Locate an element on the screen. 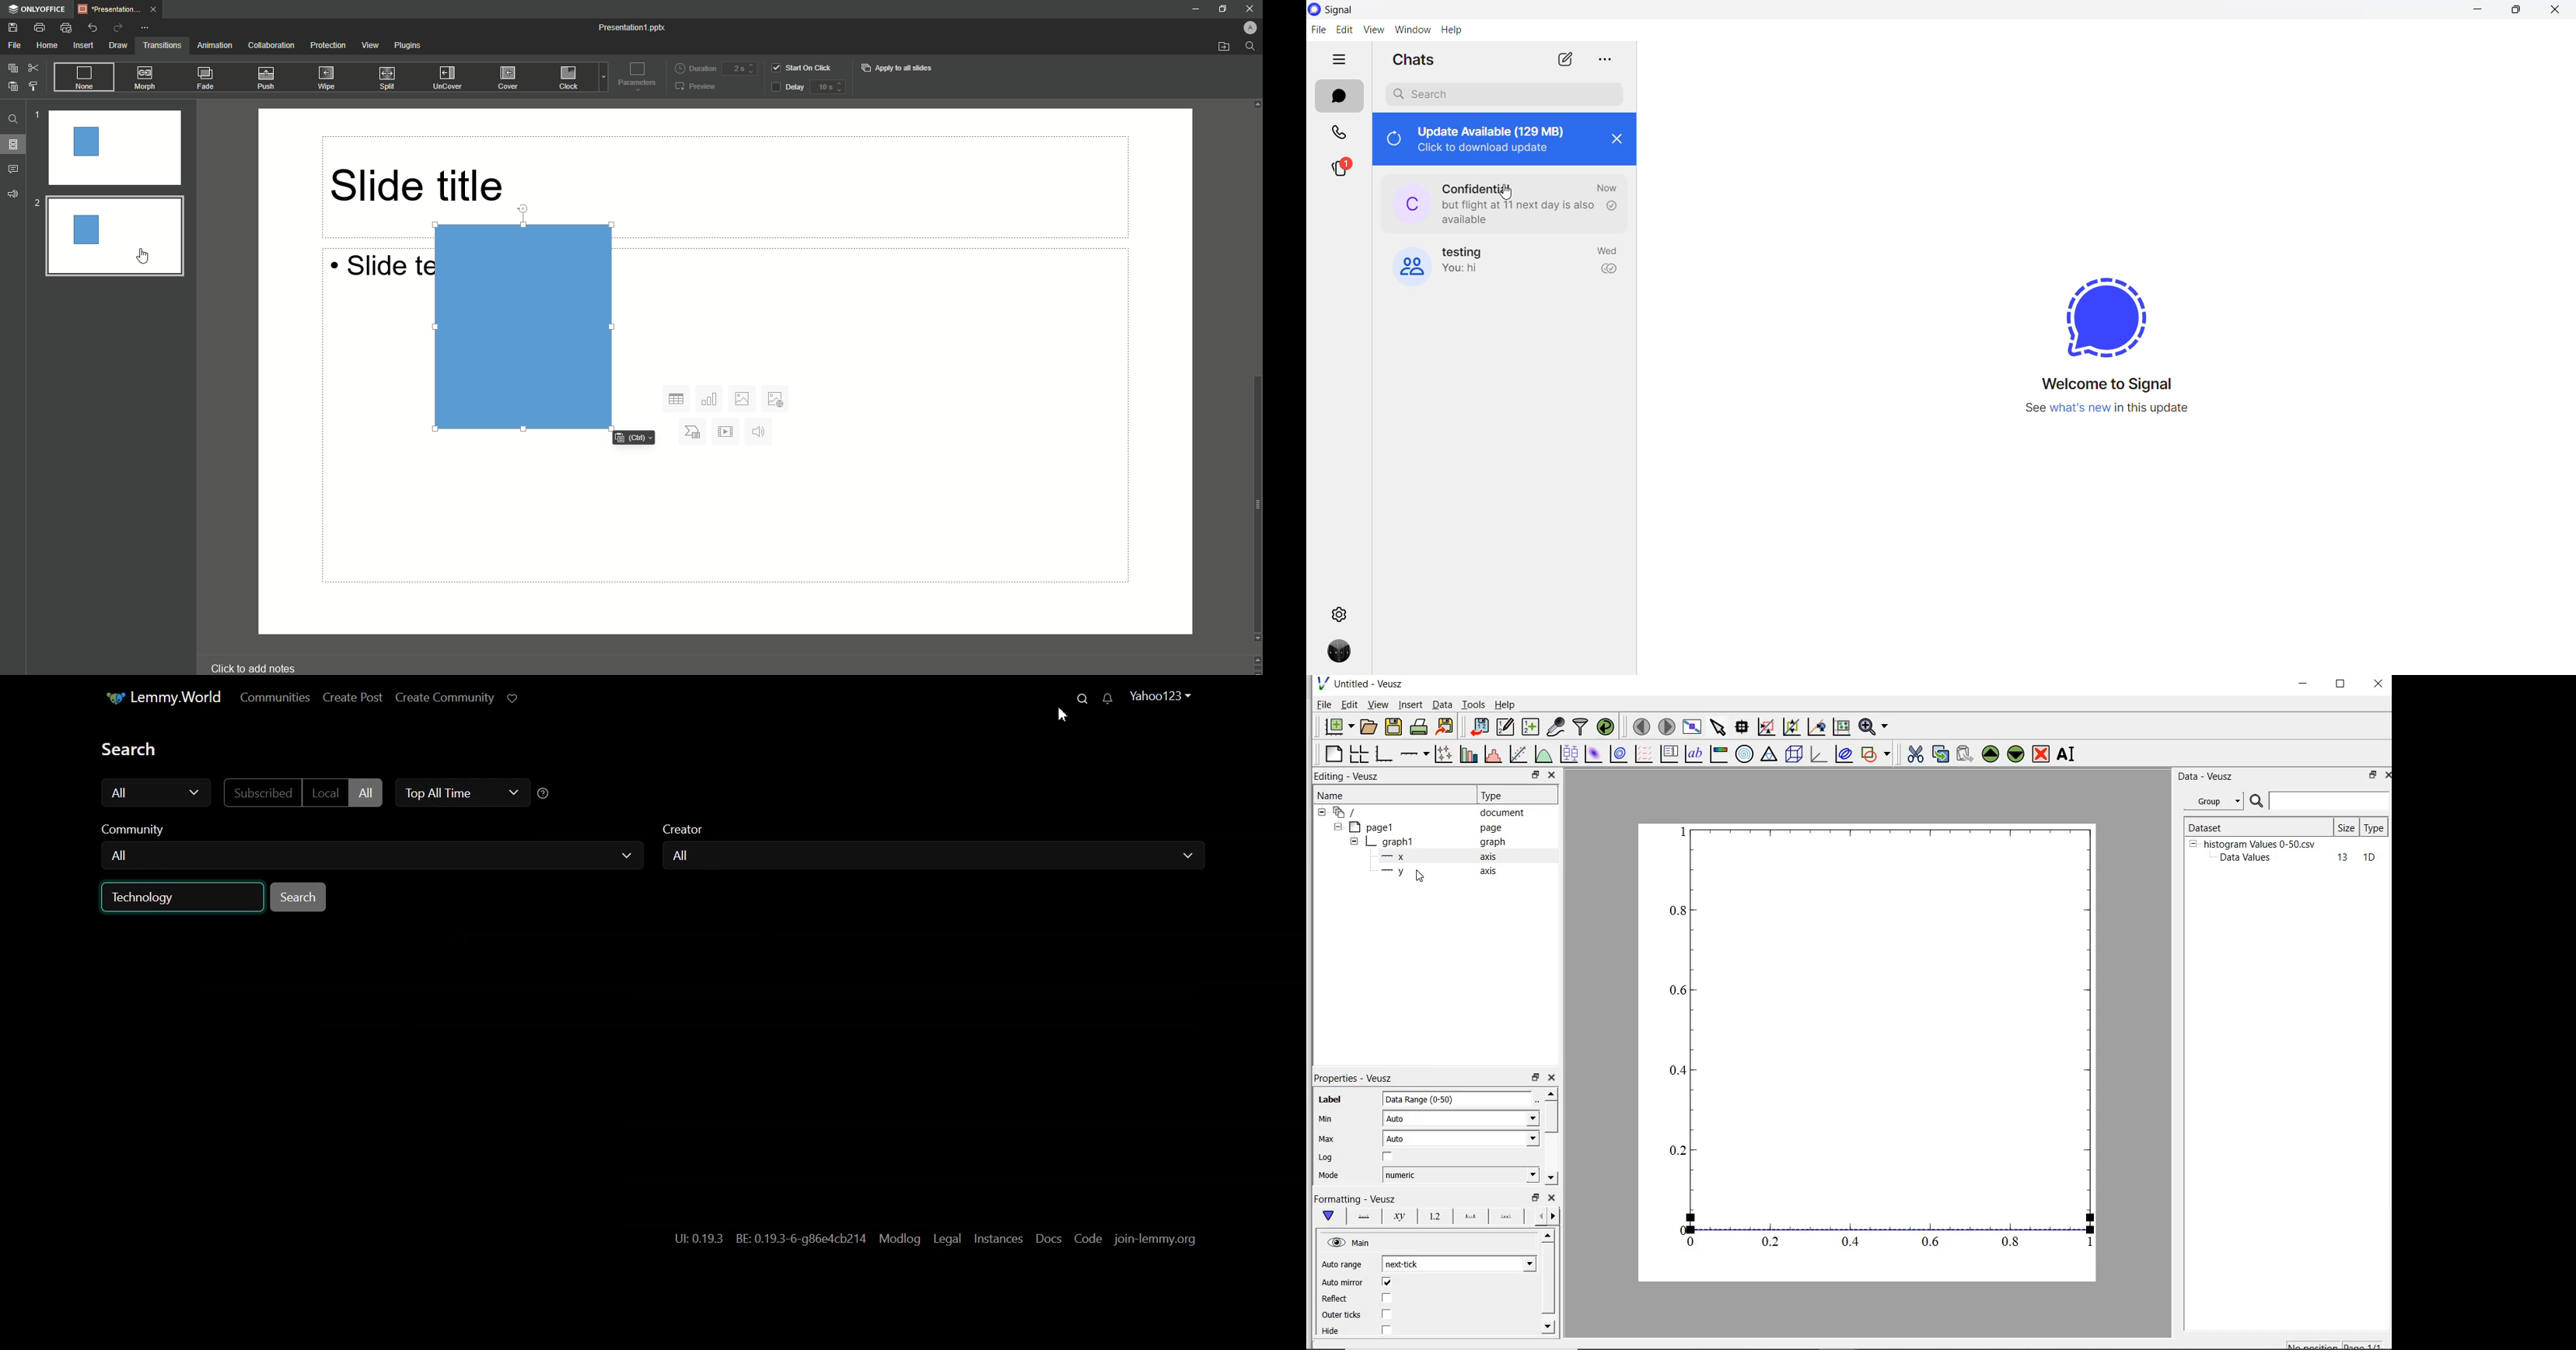 Image resolution: width=2576 pixels, height=1372 pixels. create new datasets using ranges, parametrically or as functions of existing datasets is located at coordinates (1533, 725).